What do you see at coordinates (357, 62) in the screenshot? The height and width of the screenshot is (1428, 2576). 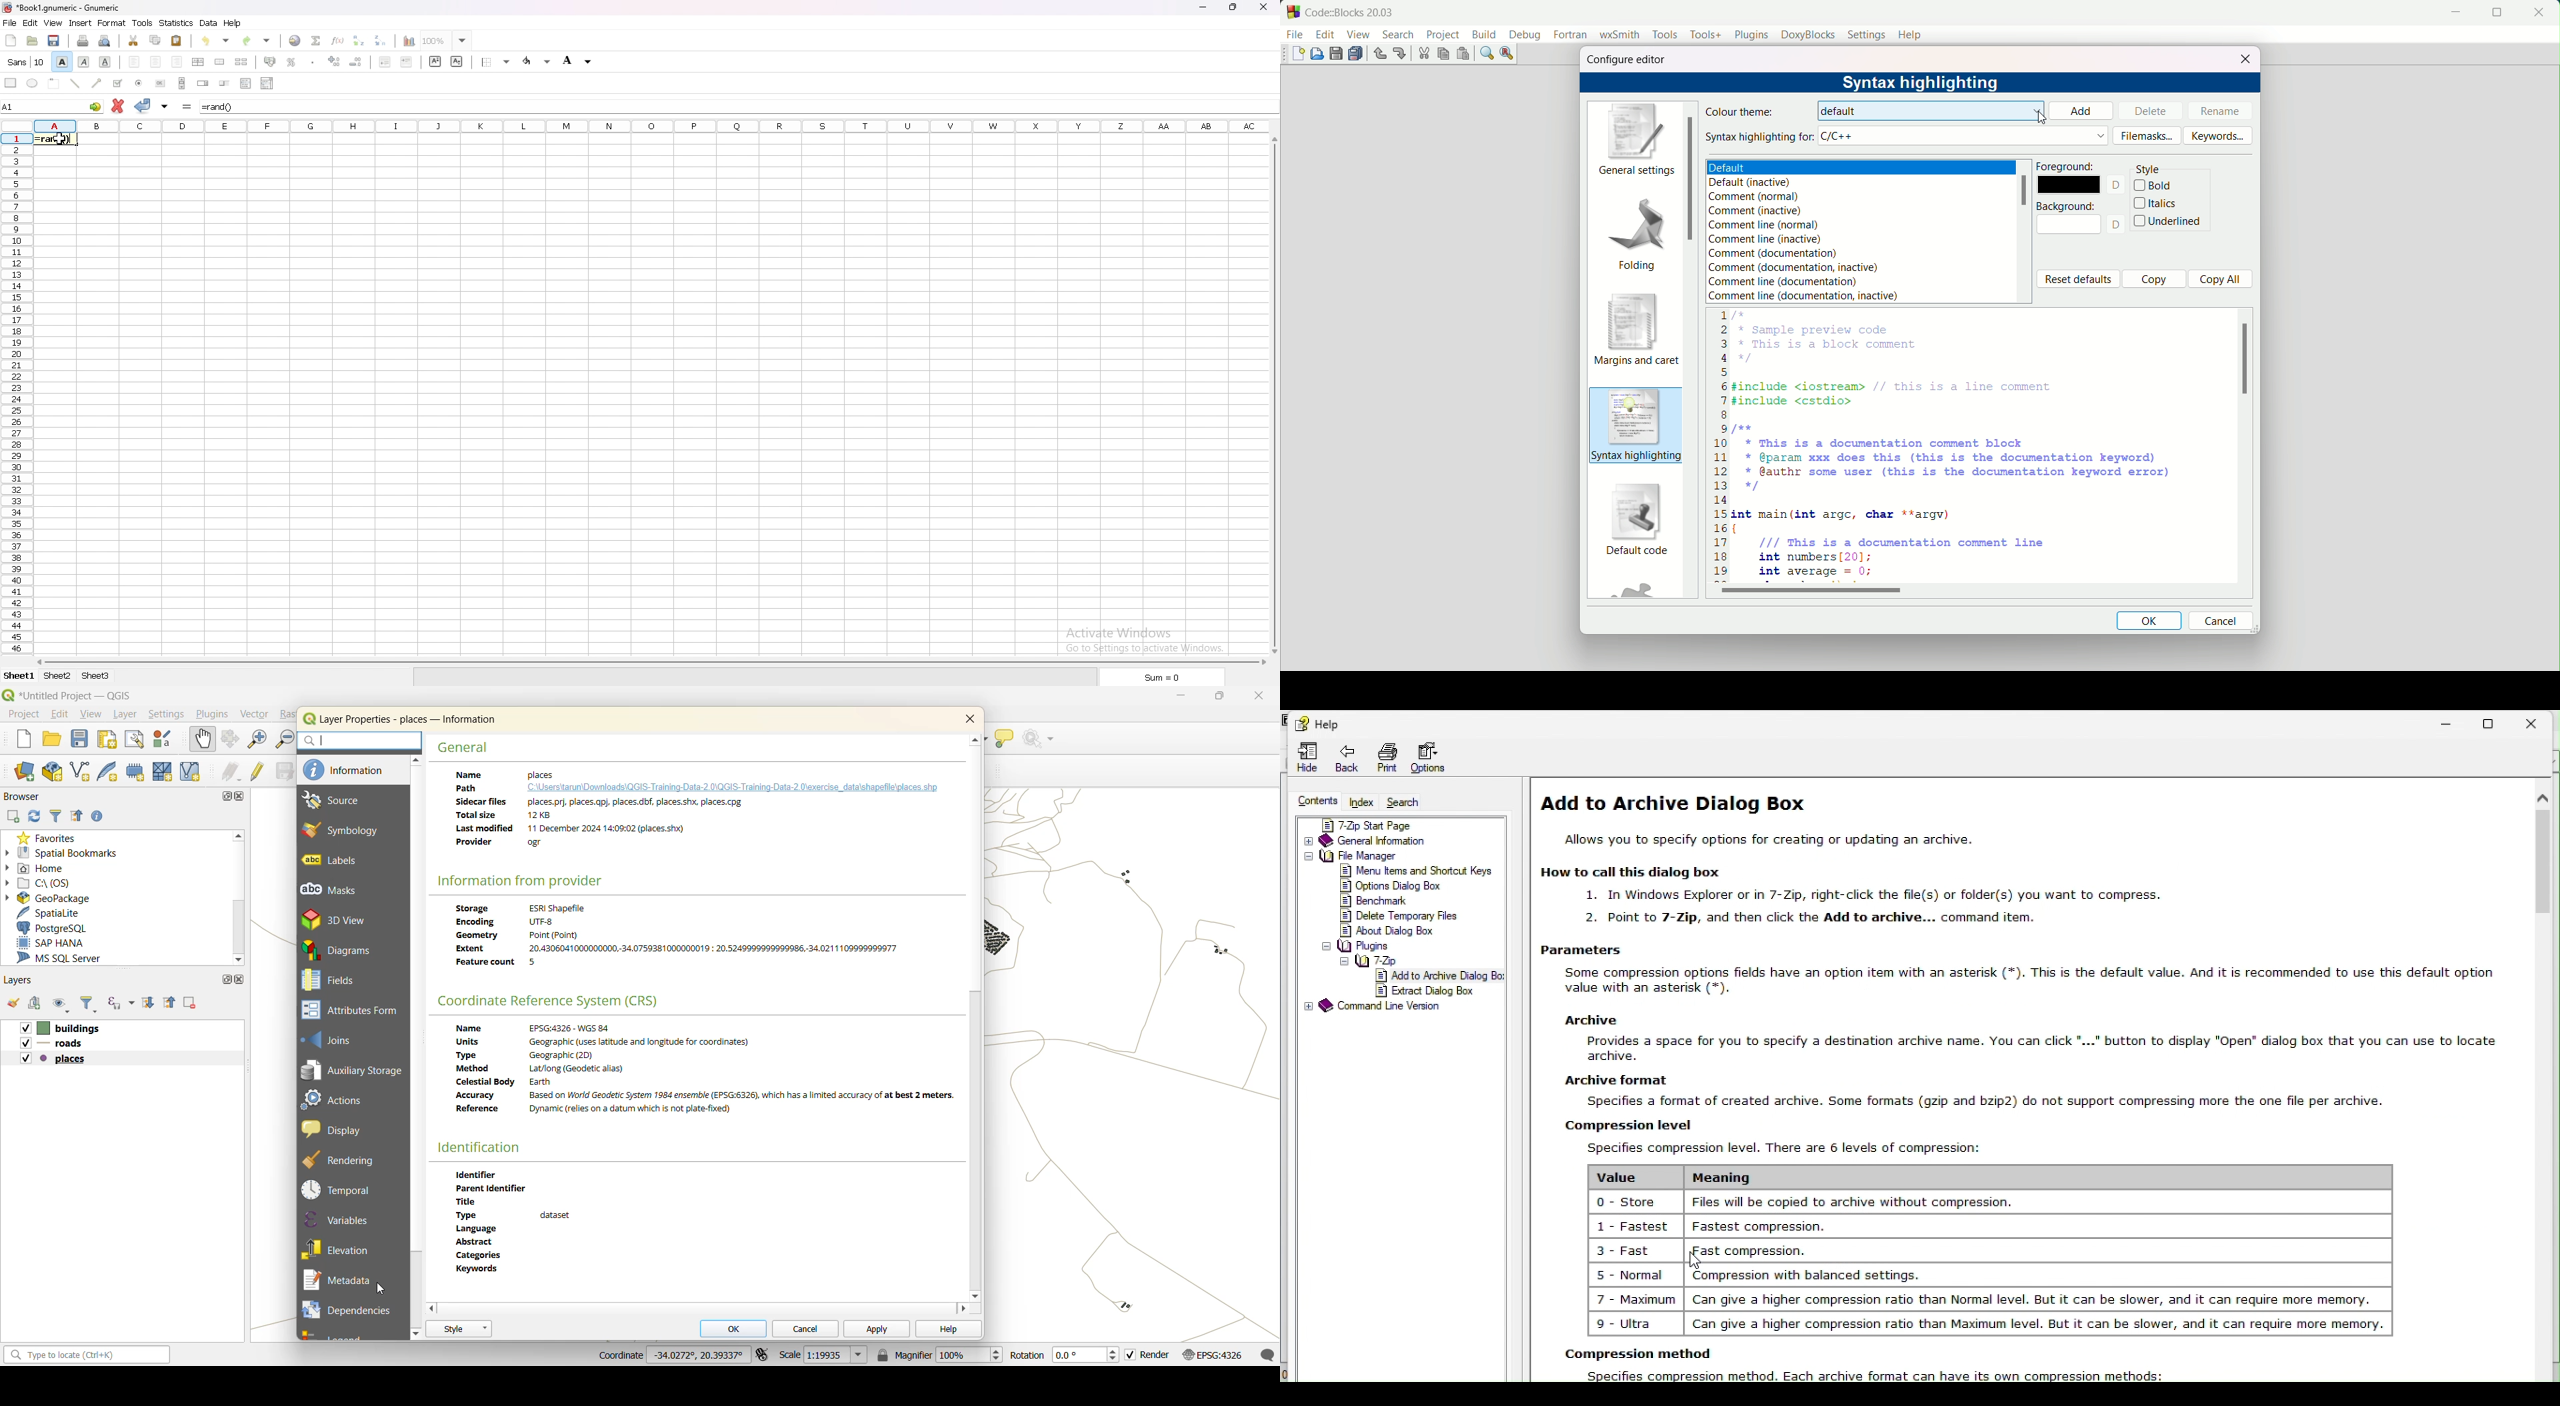 I see `decrease decimal` at bounding box center [357, 62].